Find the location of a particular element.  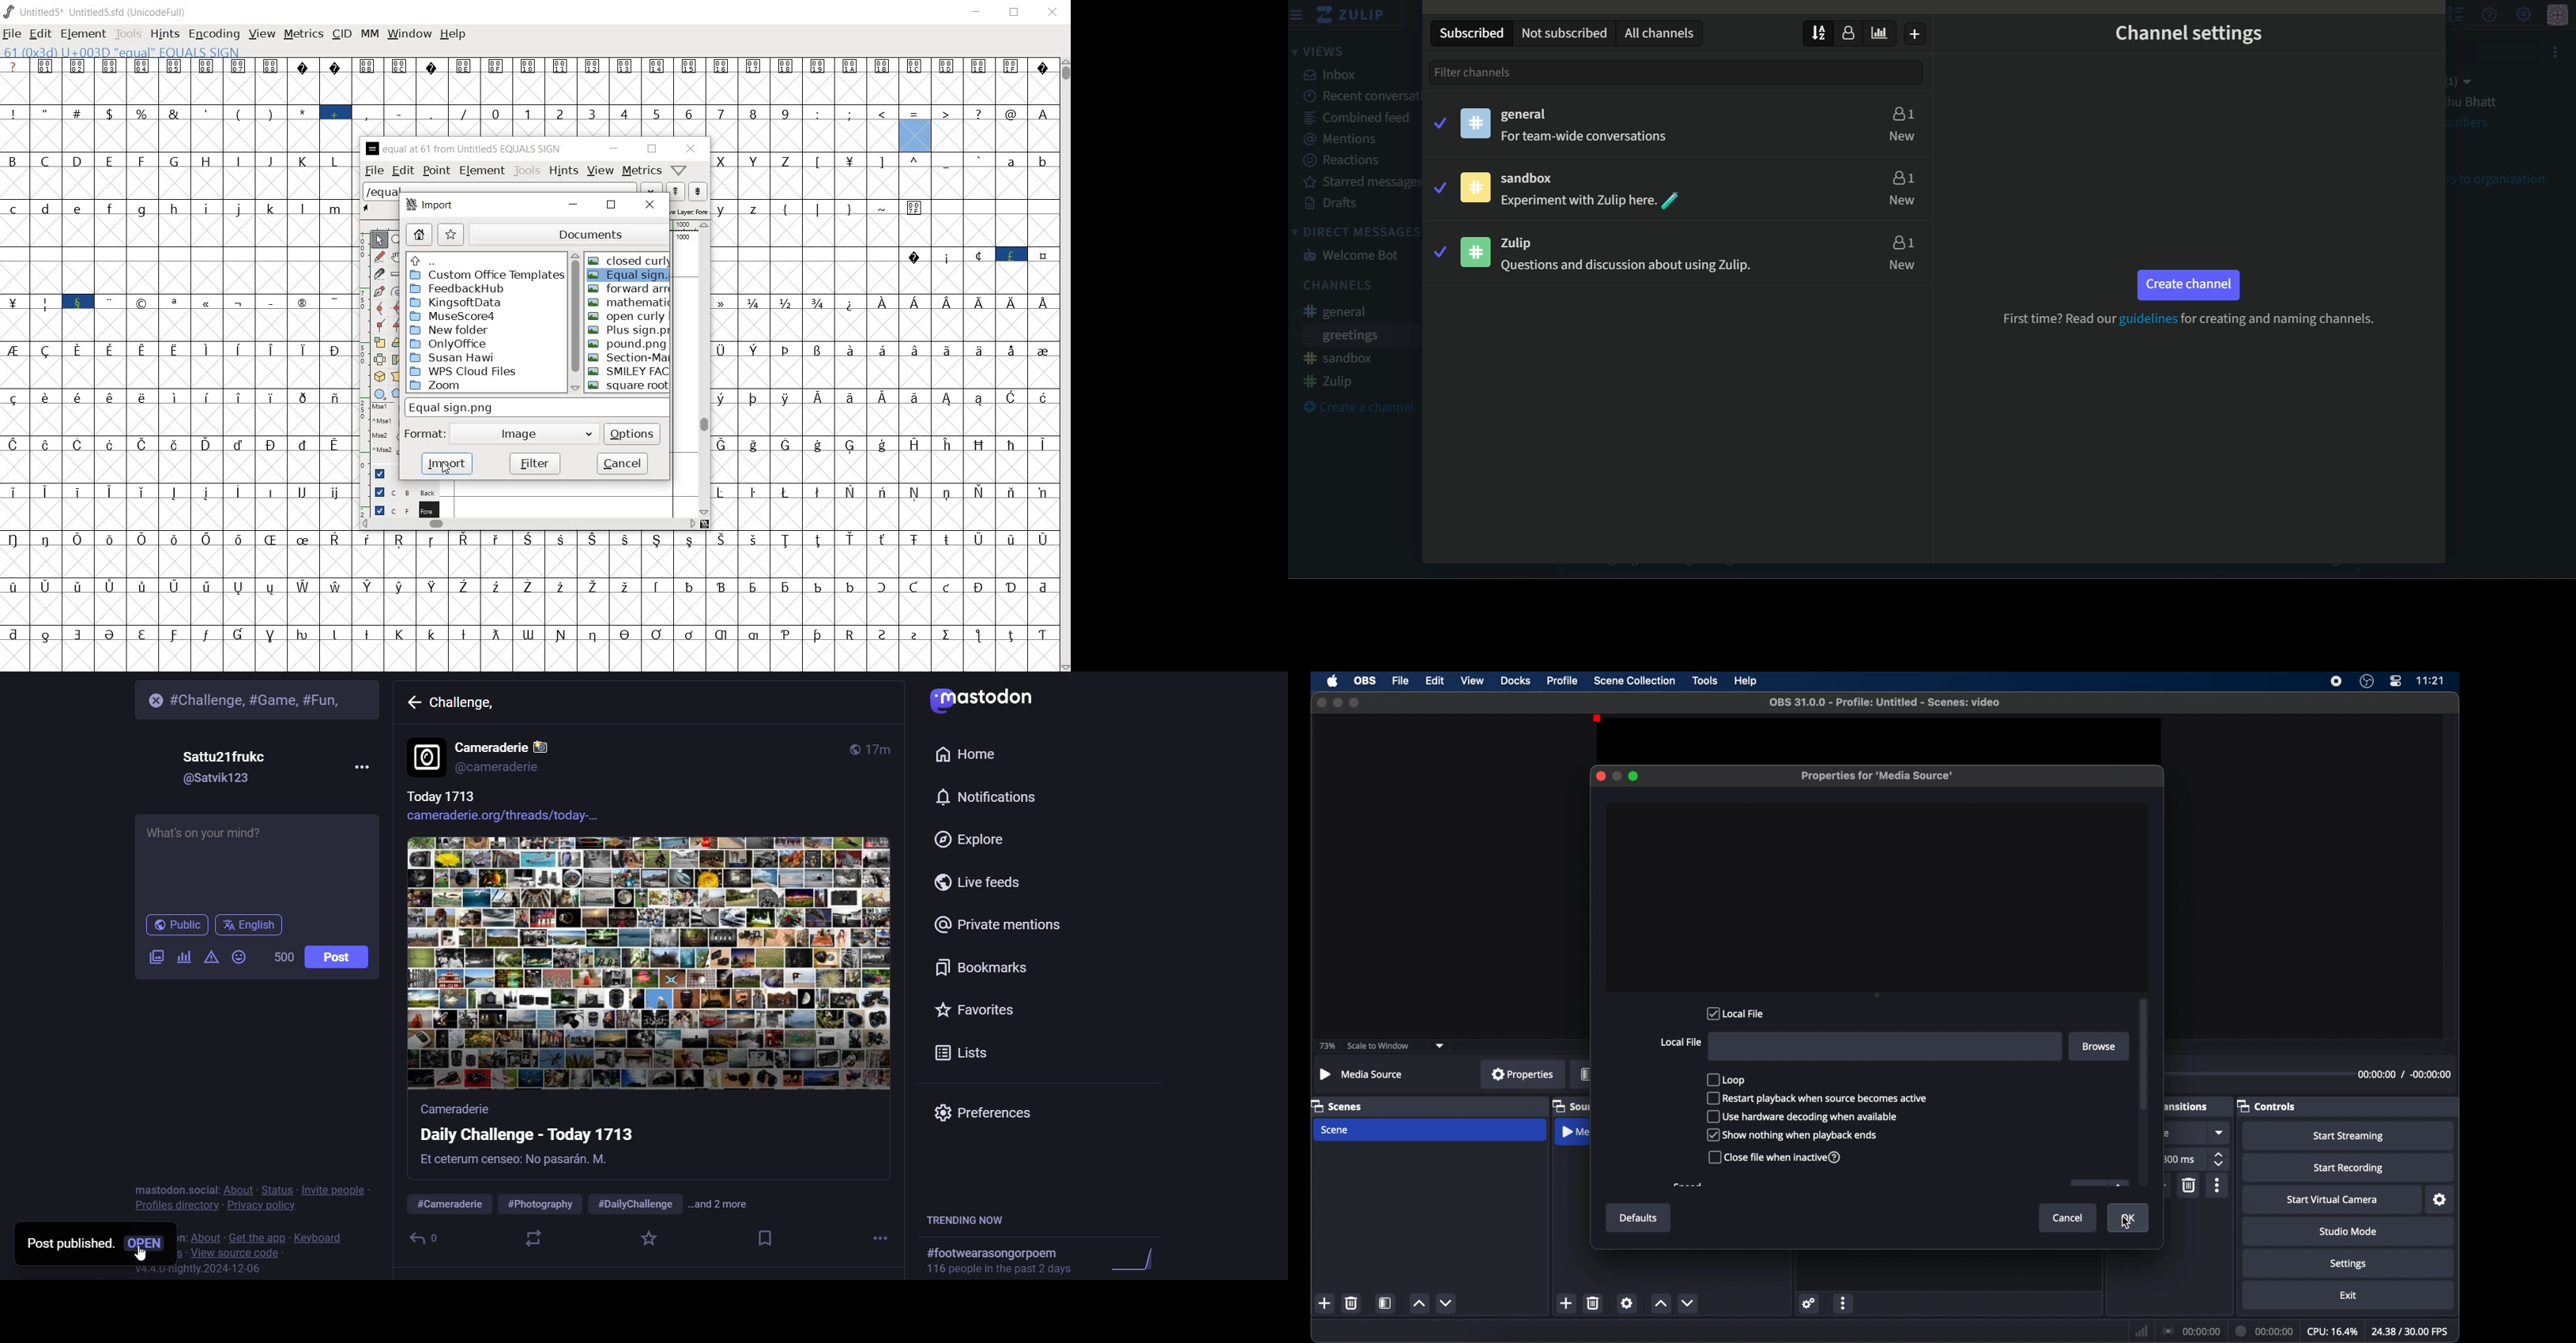

Filter Channels is located at coordinates (1495, 72).